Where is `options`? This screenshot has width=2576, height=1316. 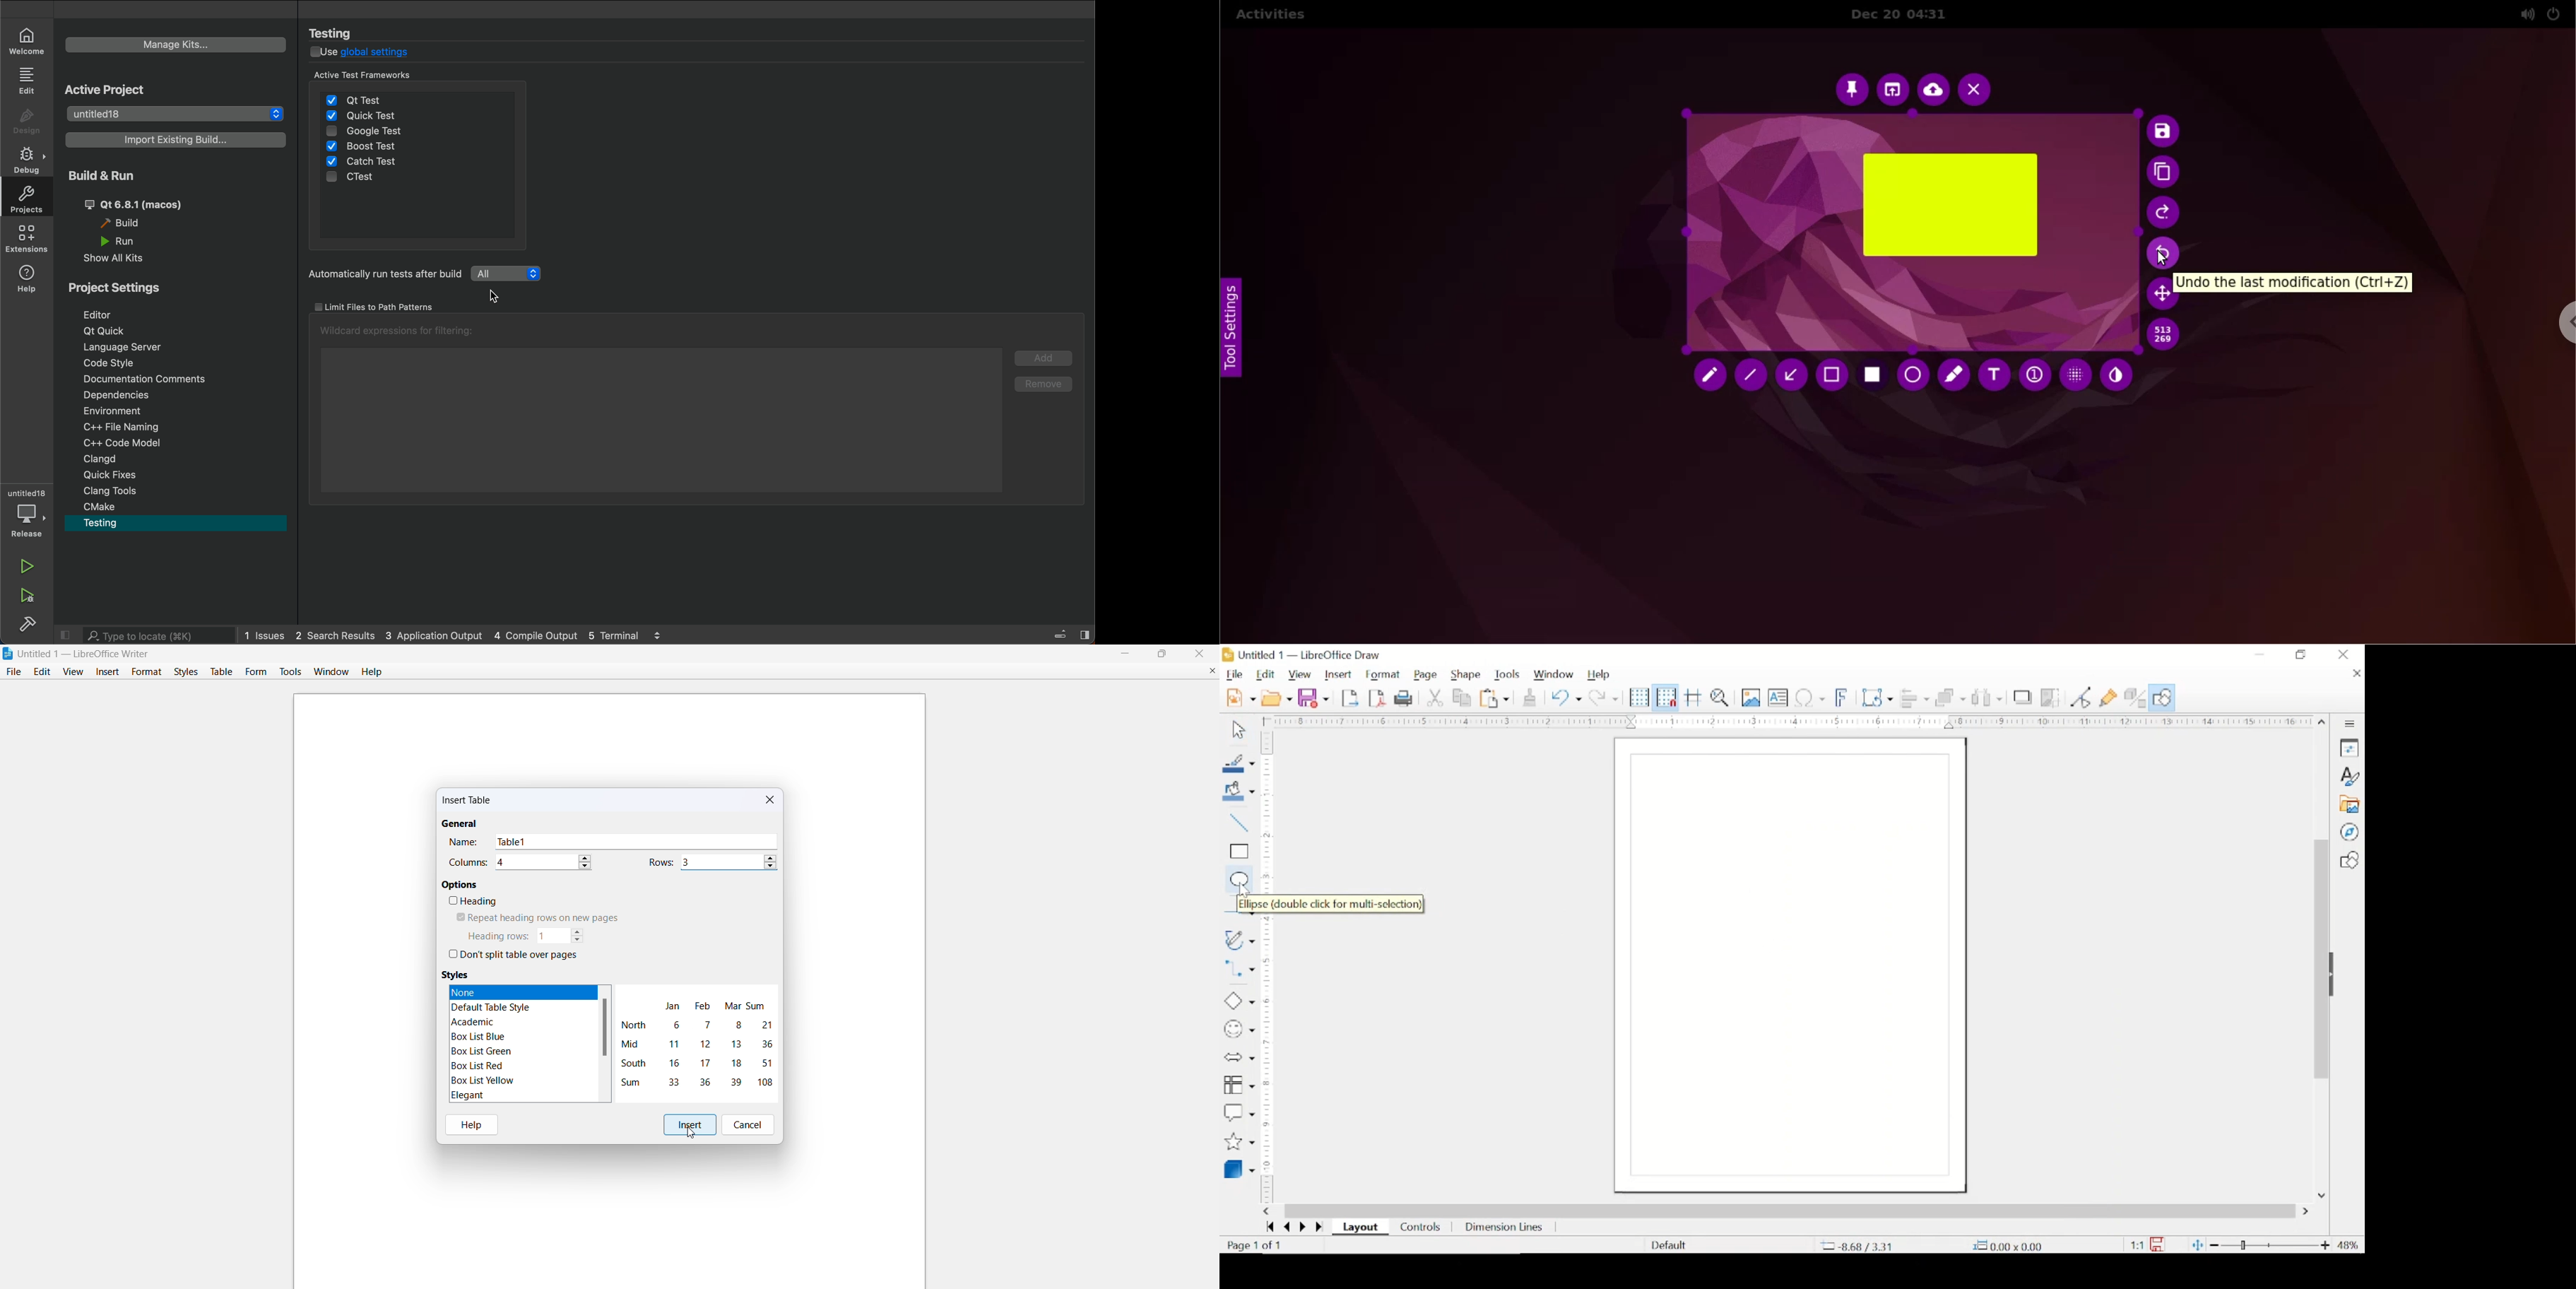 options is located at coordinates (461, 884).